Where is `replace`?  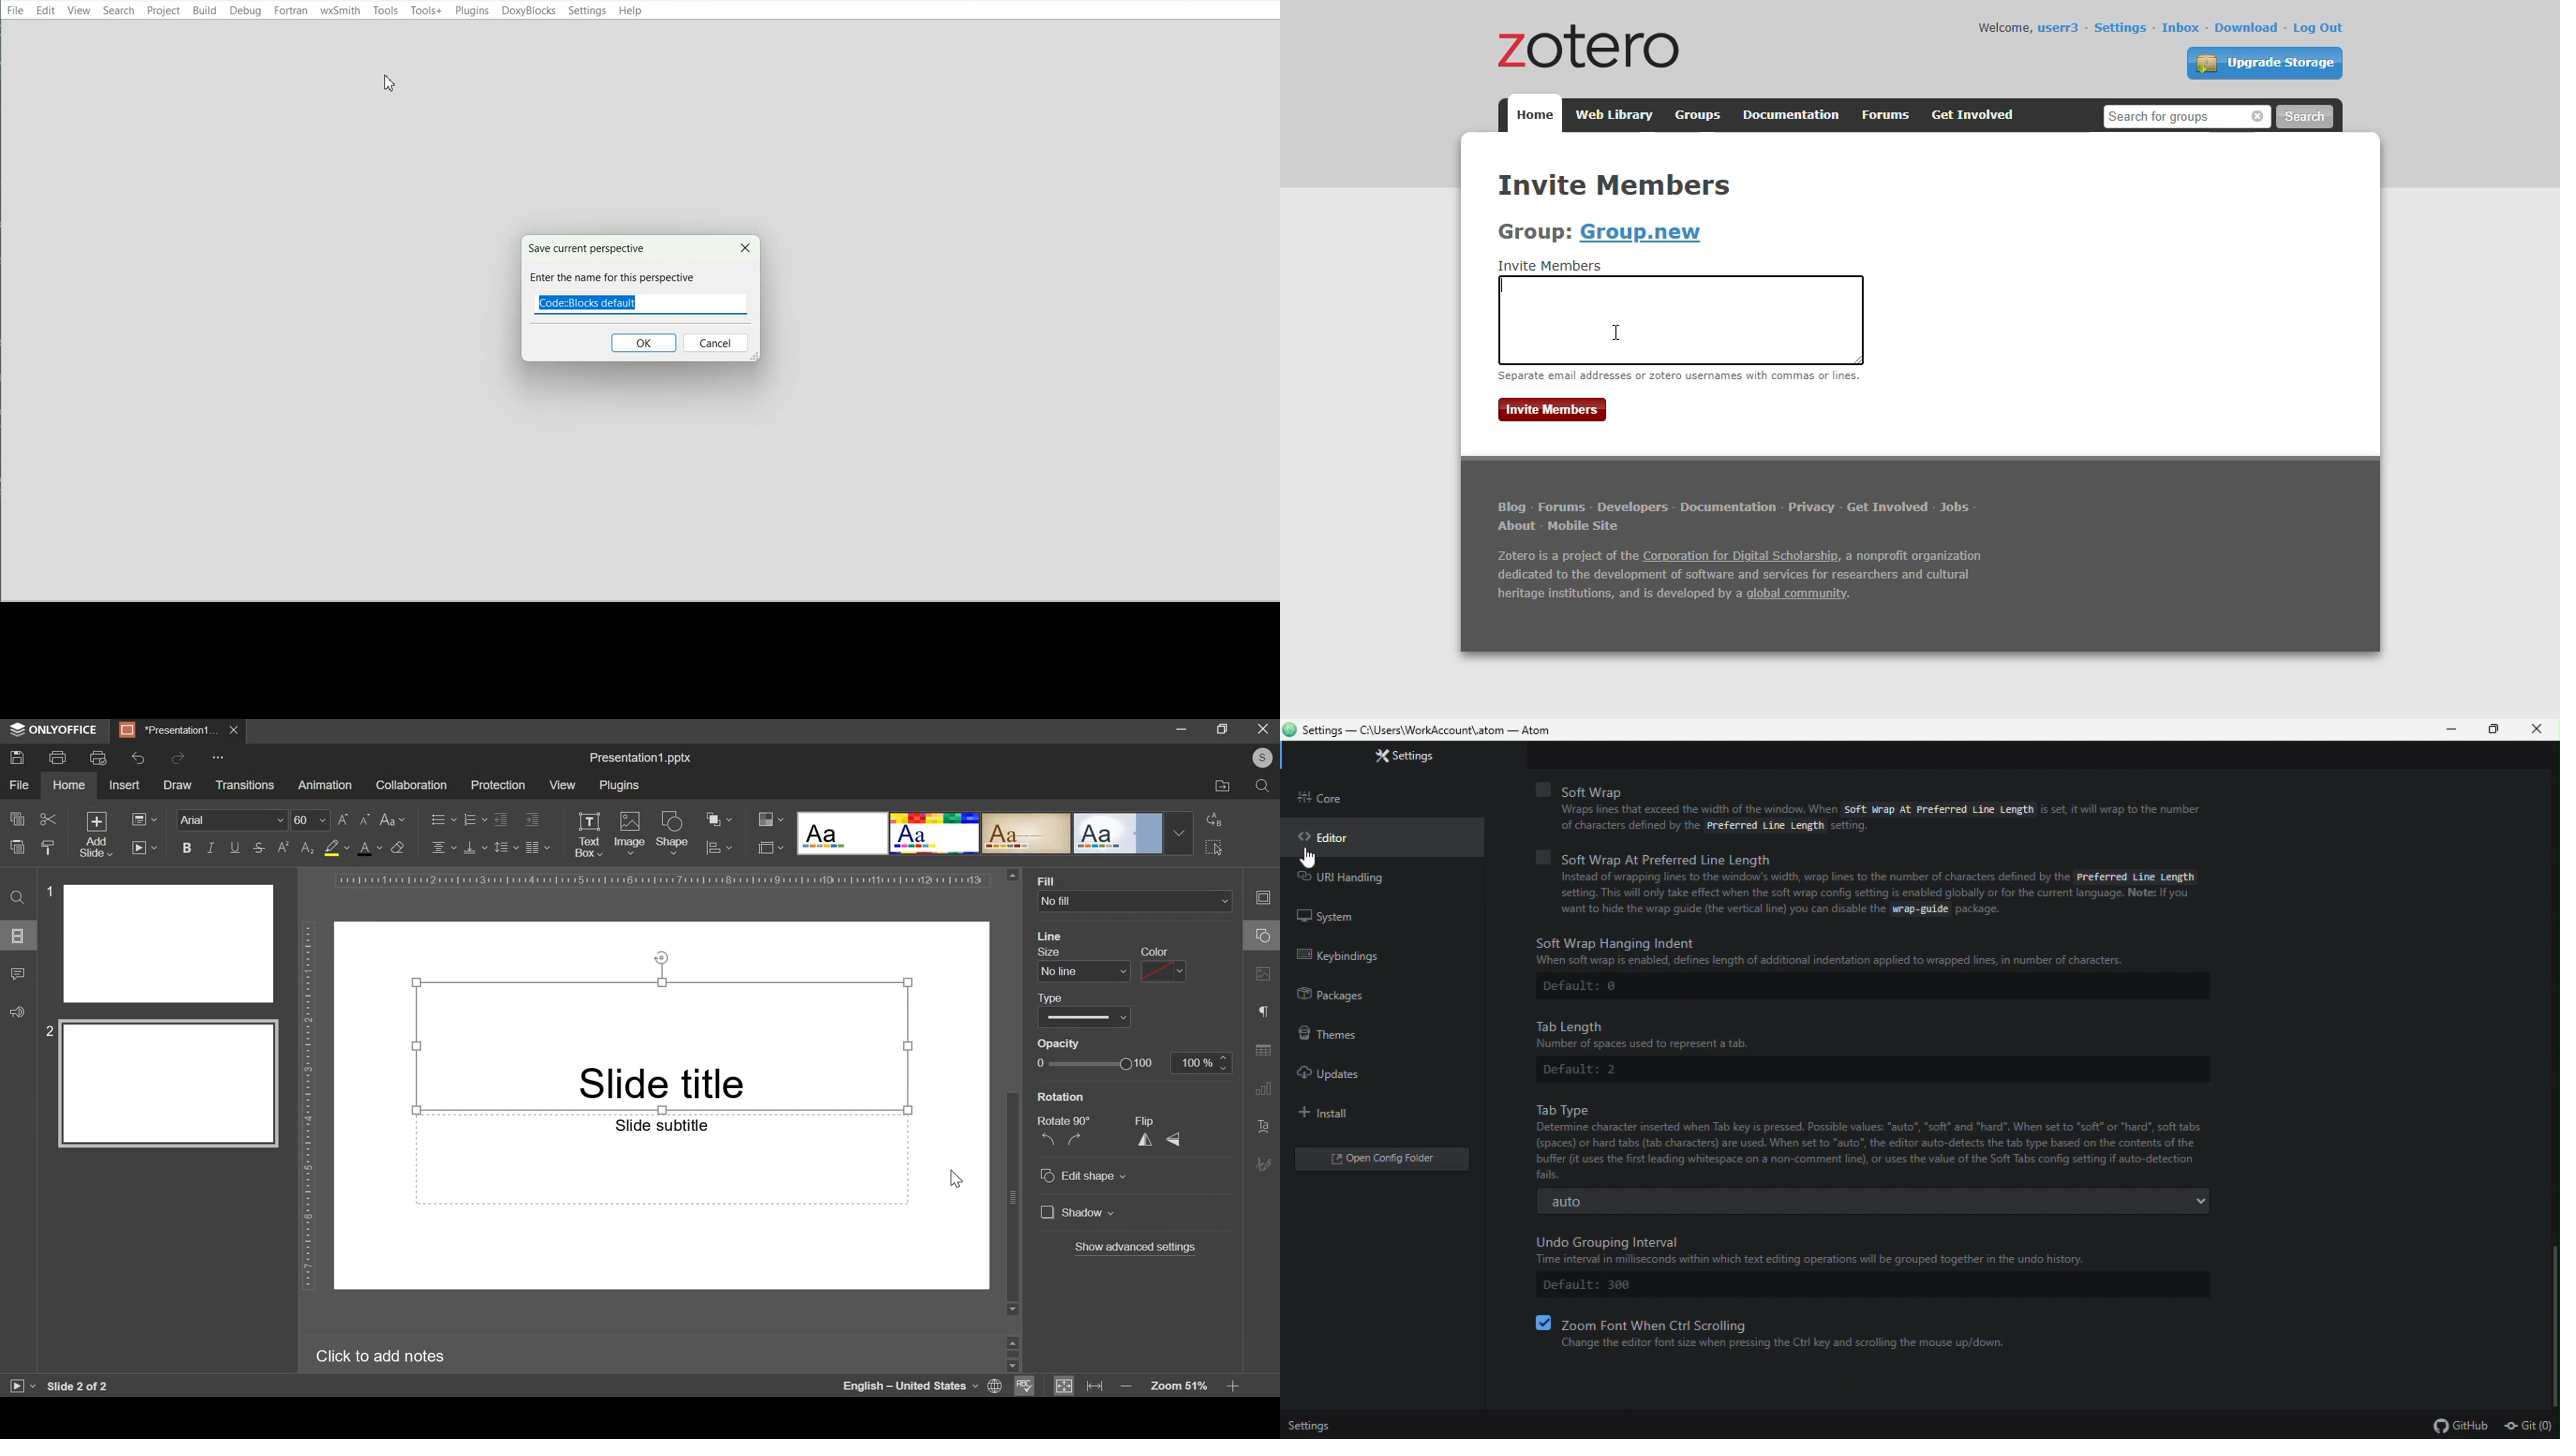
replace is located at coordinates (1211, 819).